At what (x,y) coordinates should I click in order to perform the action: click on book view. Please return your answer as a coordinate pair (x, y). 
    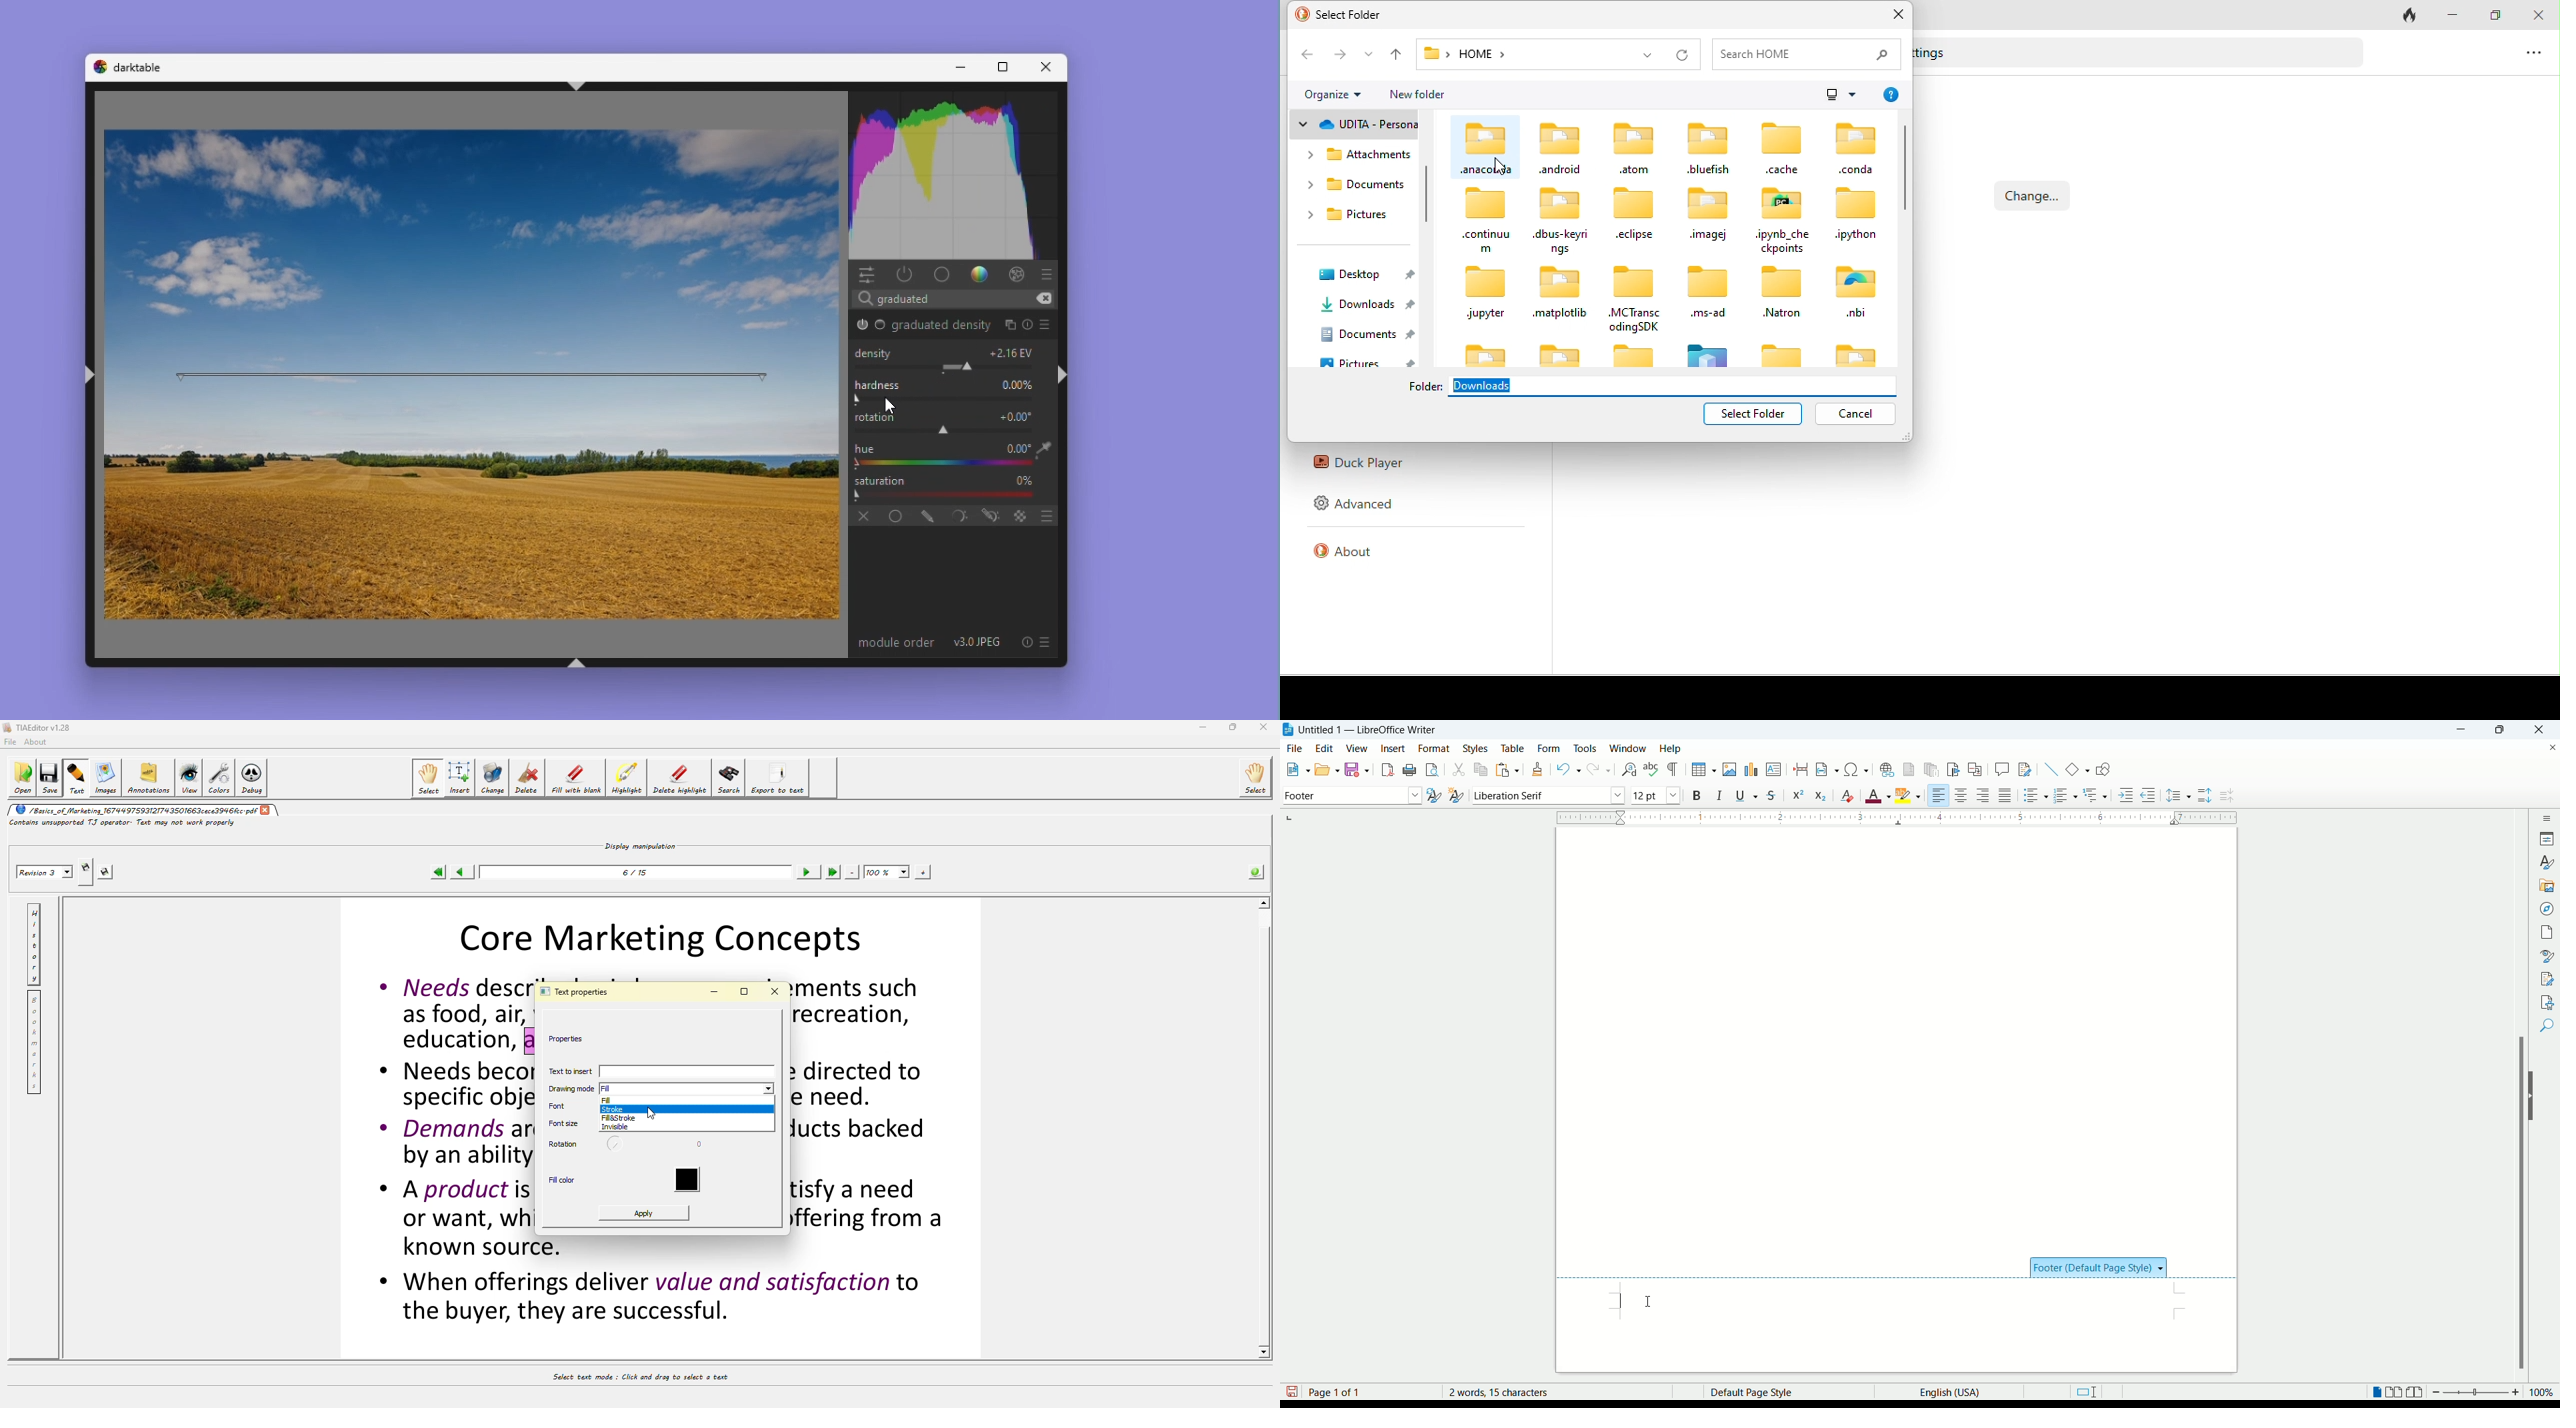
    Looking at the image, I should click on (2415, 1393).